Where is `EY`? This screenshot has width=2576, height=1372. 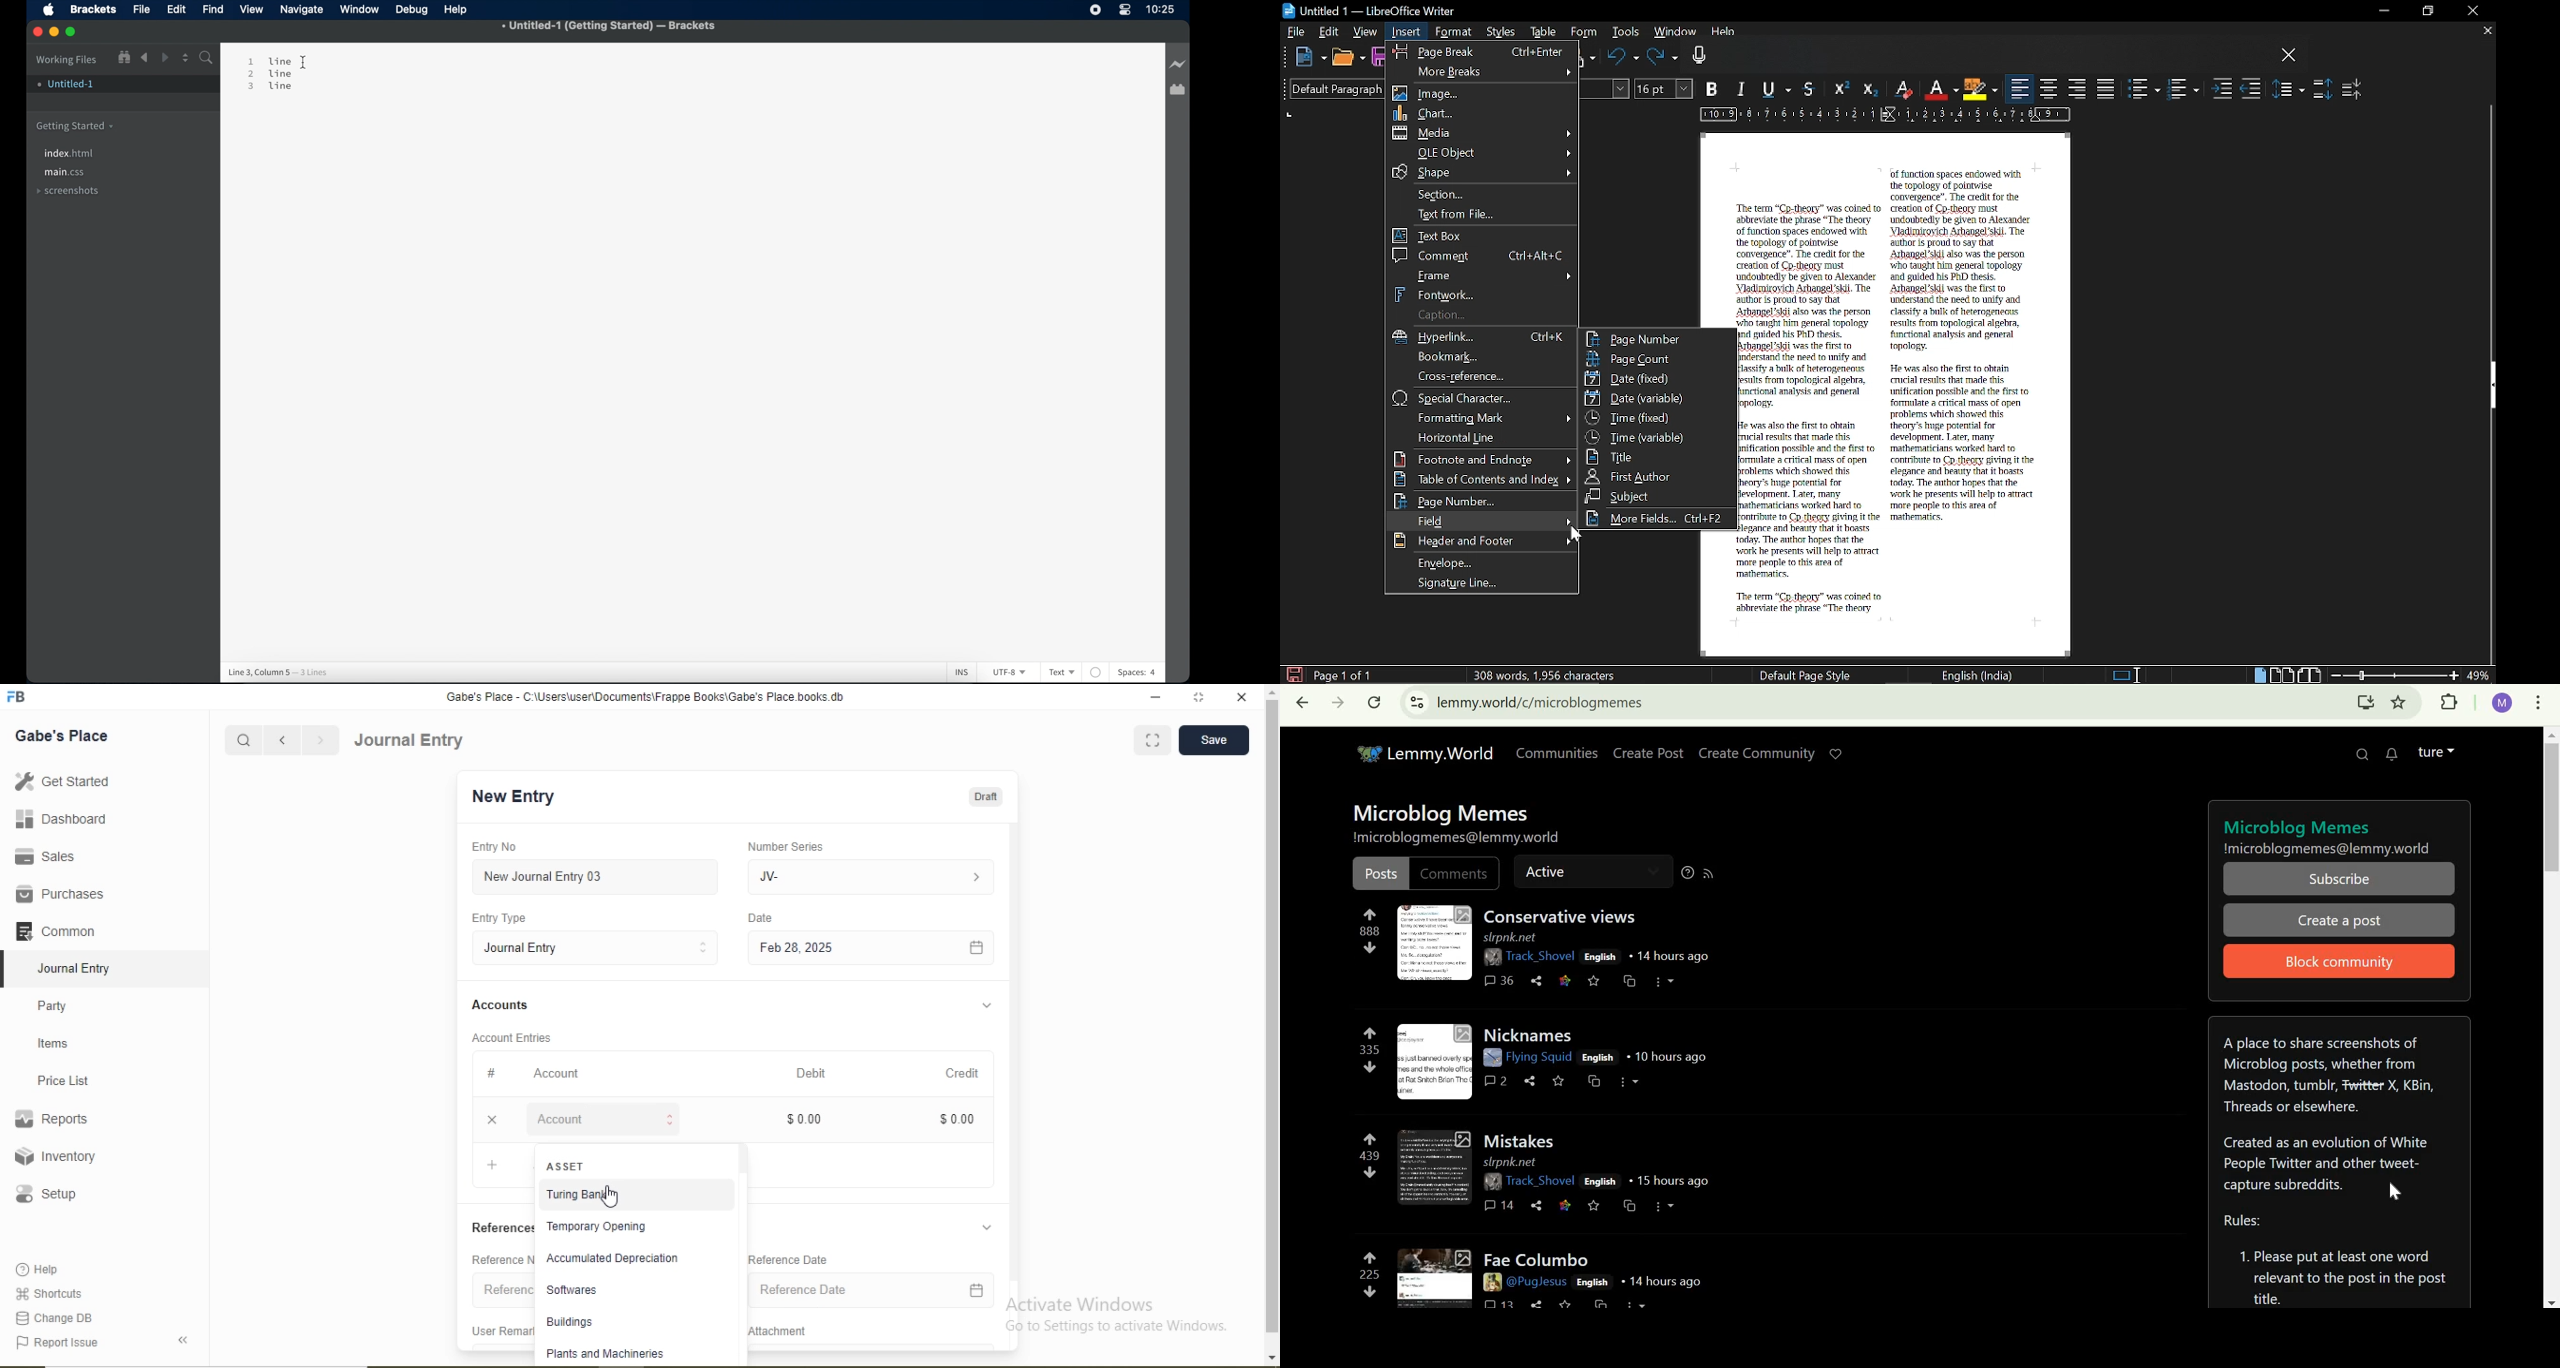
EY is located at coordinates (1341, 701).